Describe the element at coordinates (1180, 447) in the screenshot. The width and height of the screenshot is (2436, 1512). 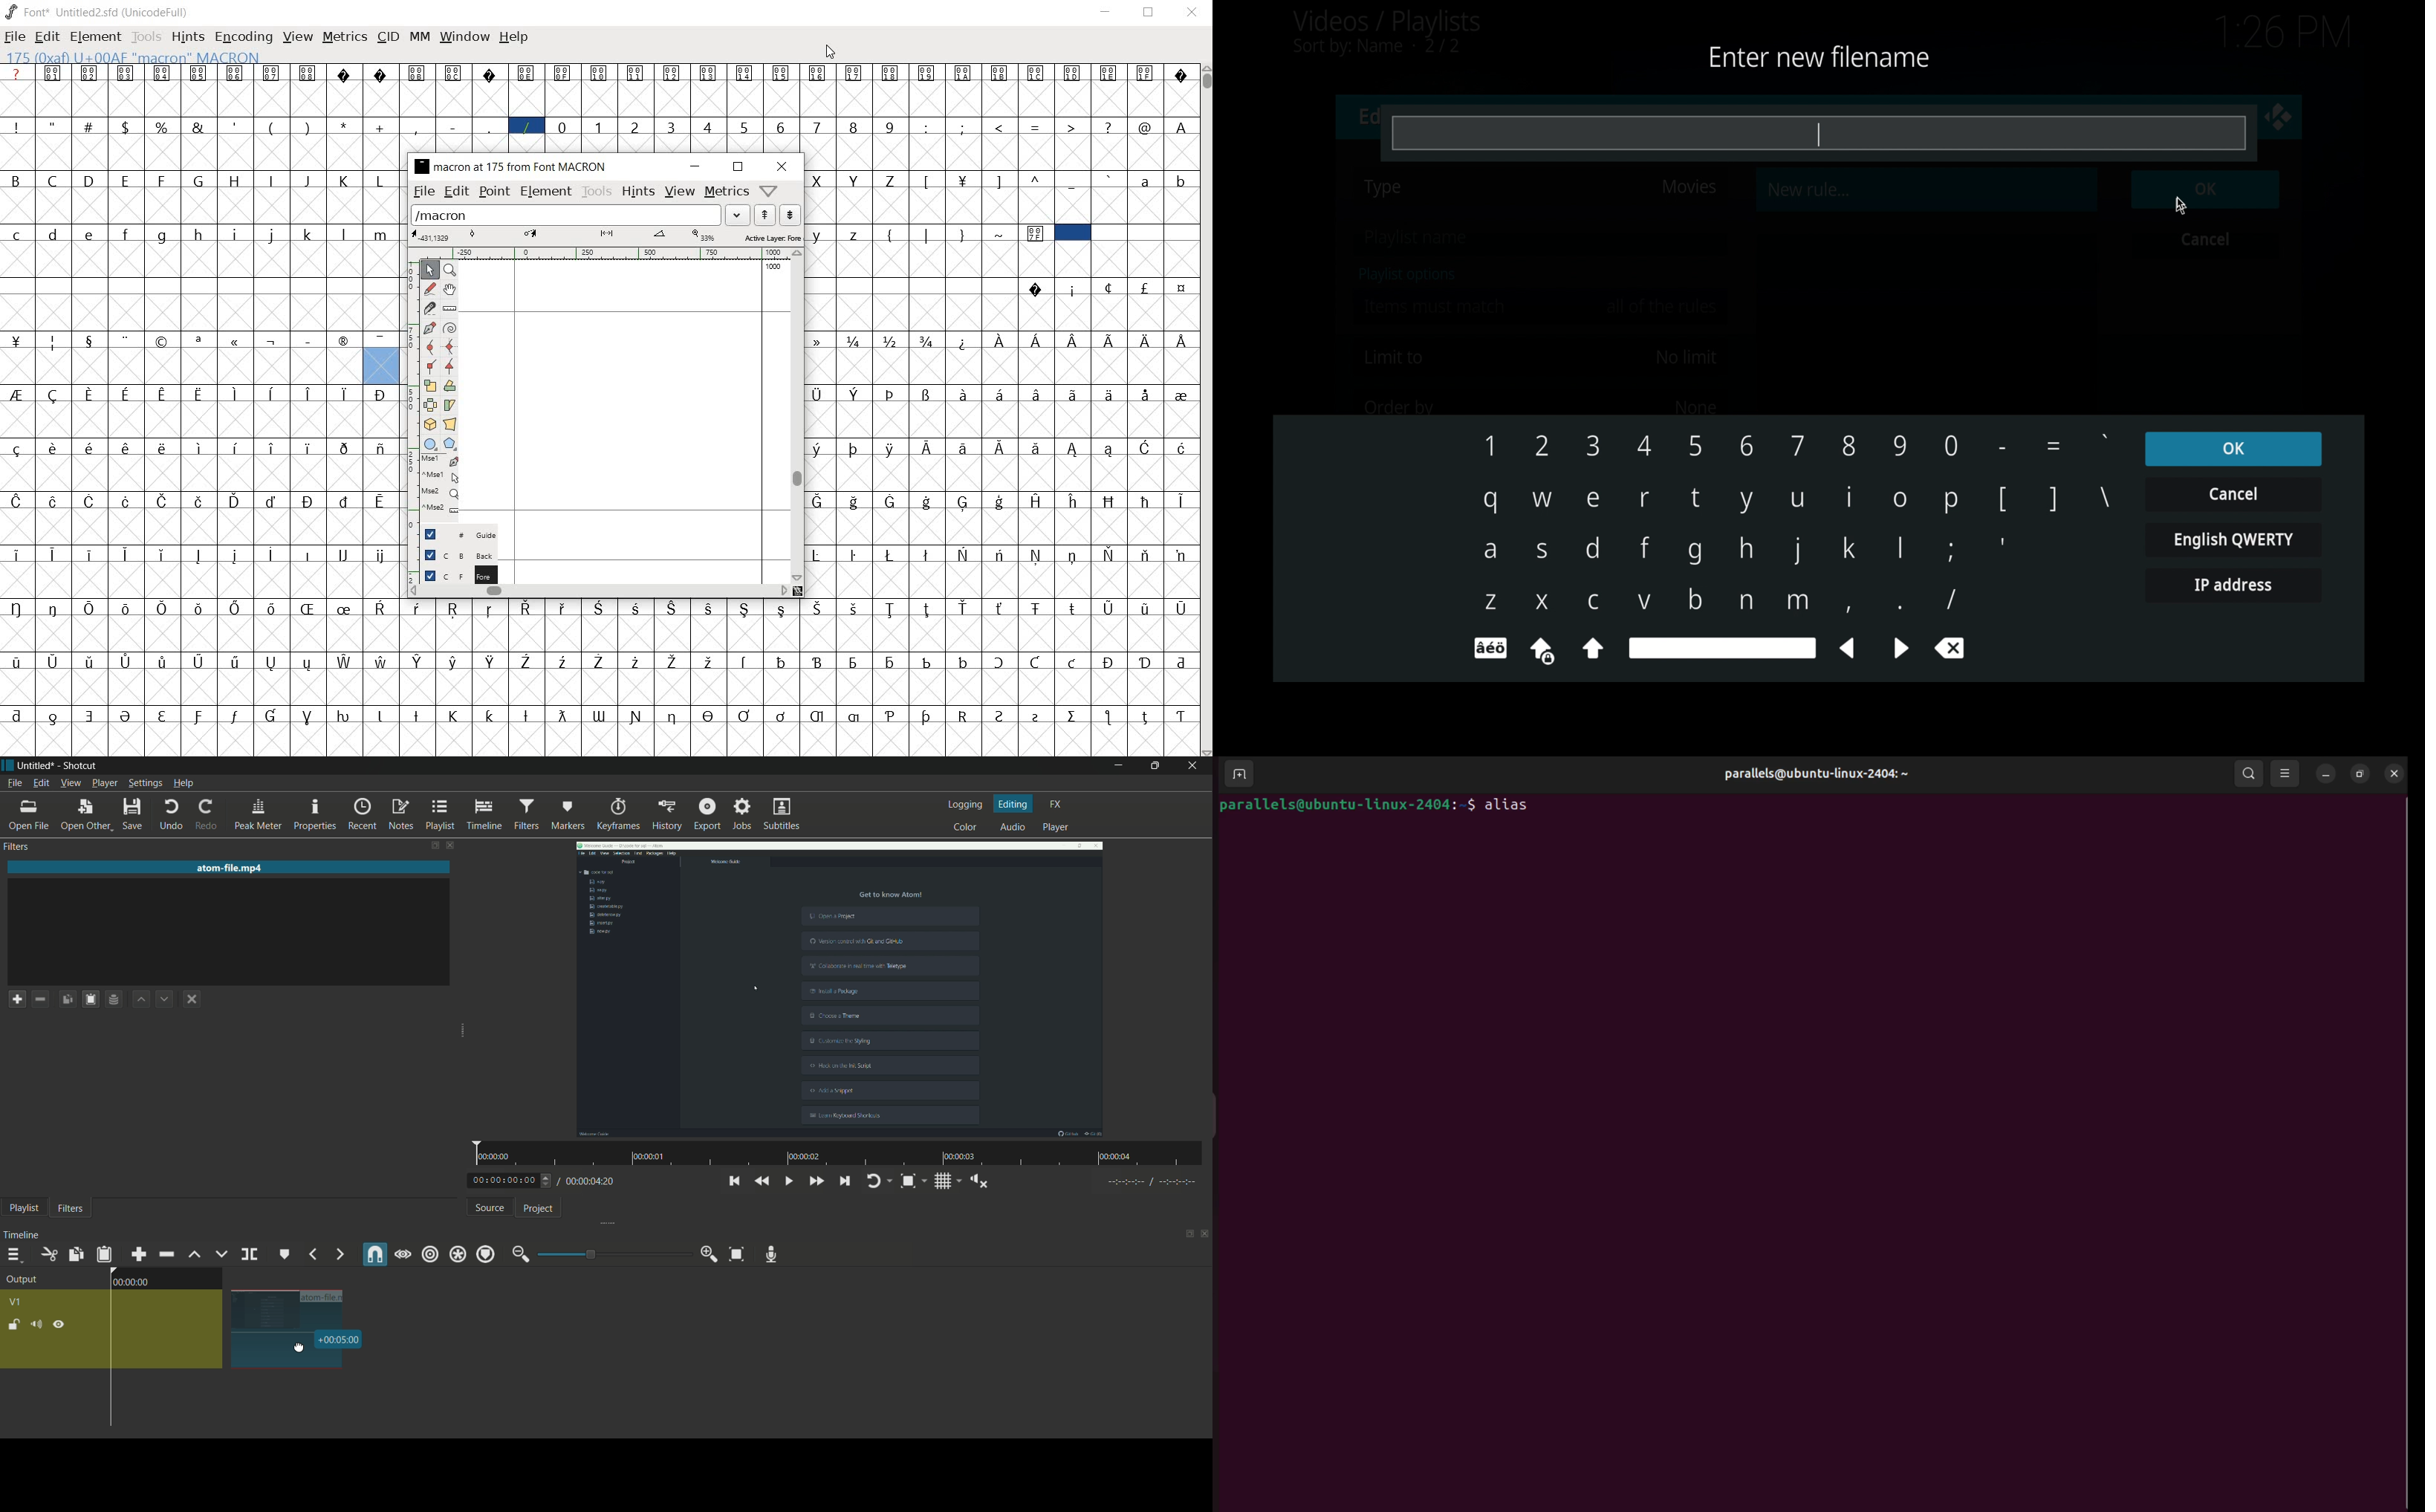
I see `Symbol` at that location.